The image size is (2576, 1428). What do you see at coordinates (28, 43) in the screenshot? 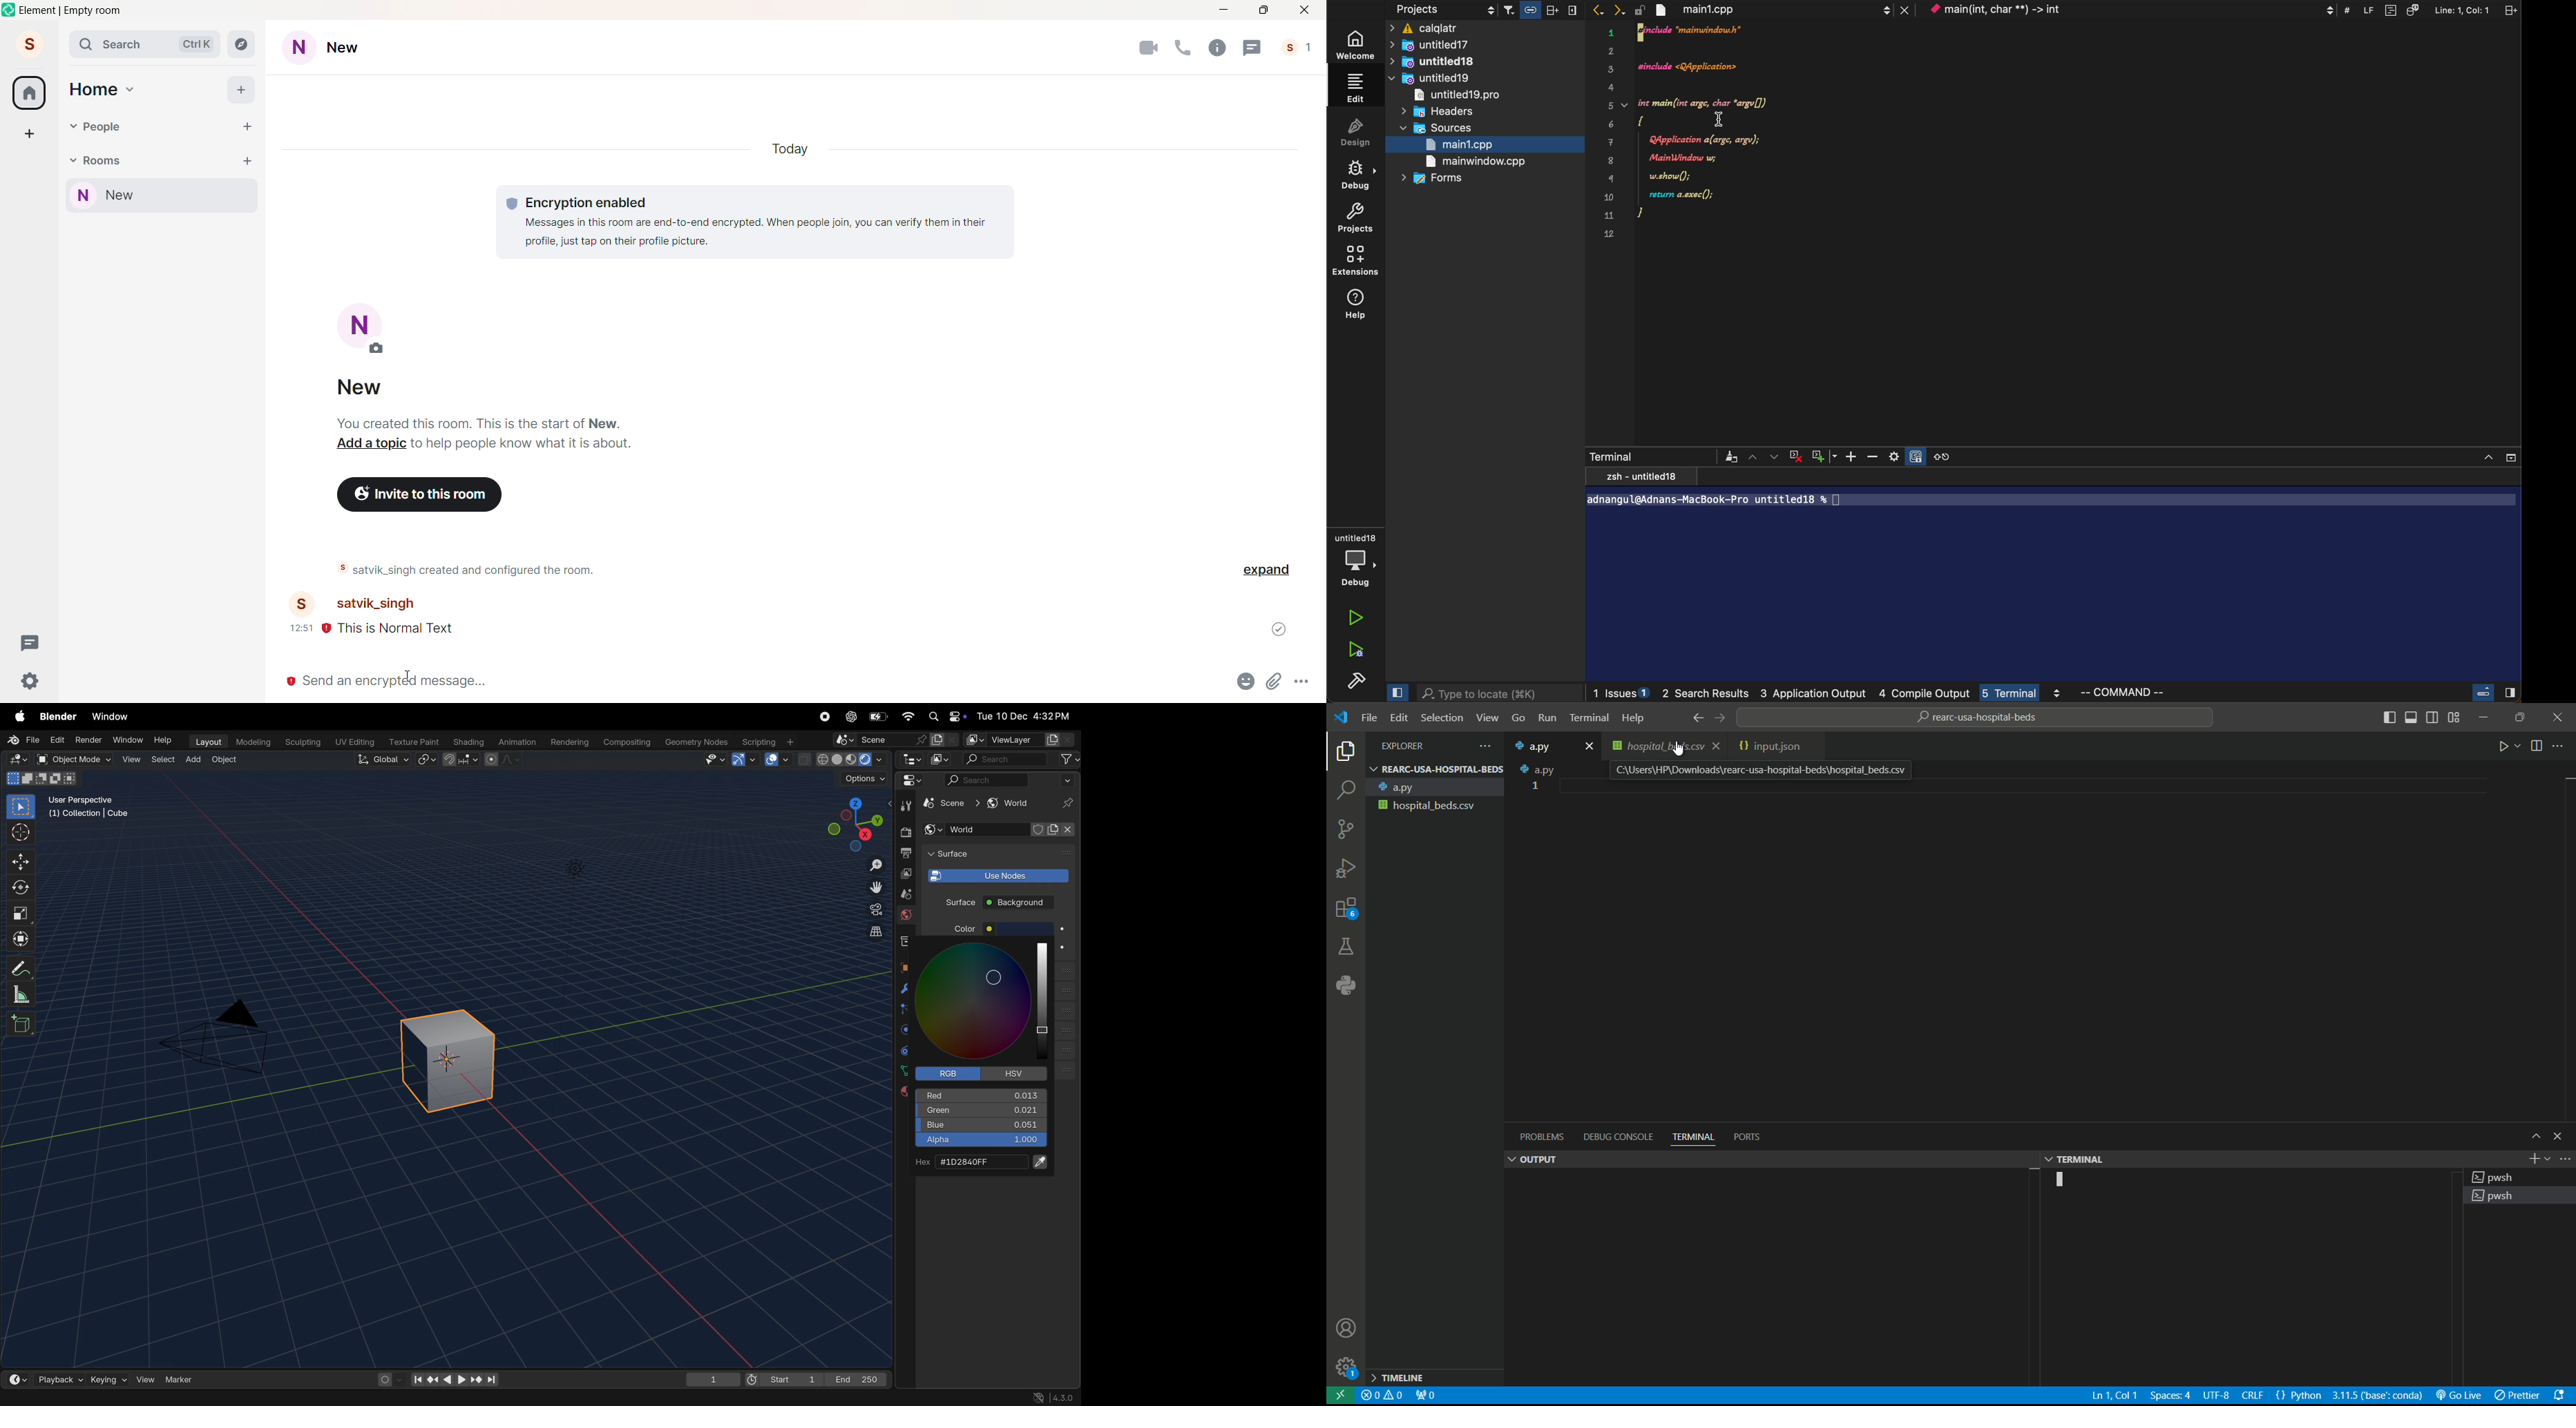
I see `Account` at bounding box center [28, 43].